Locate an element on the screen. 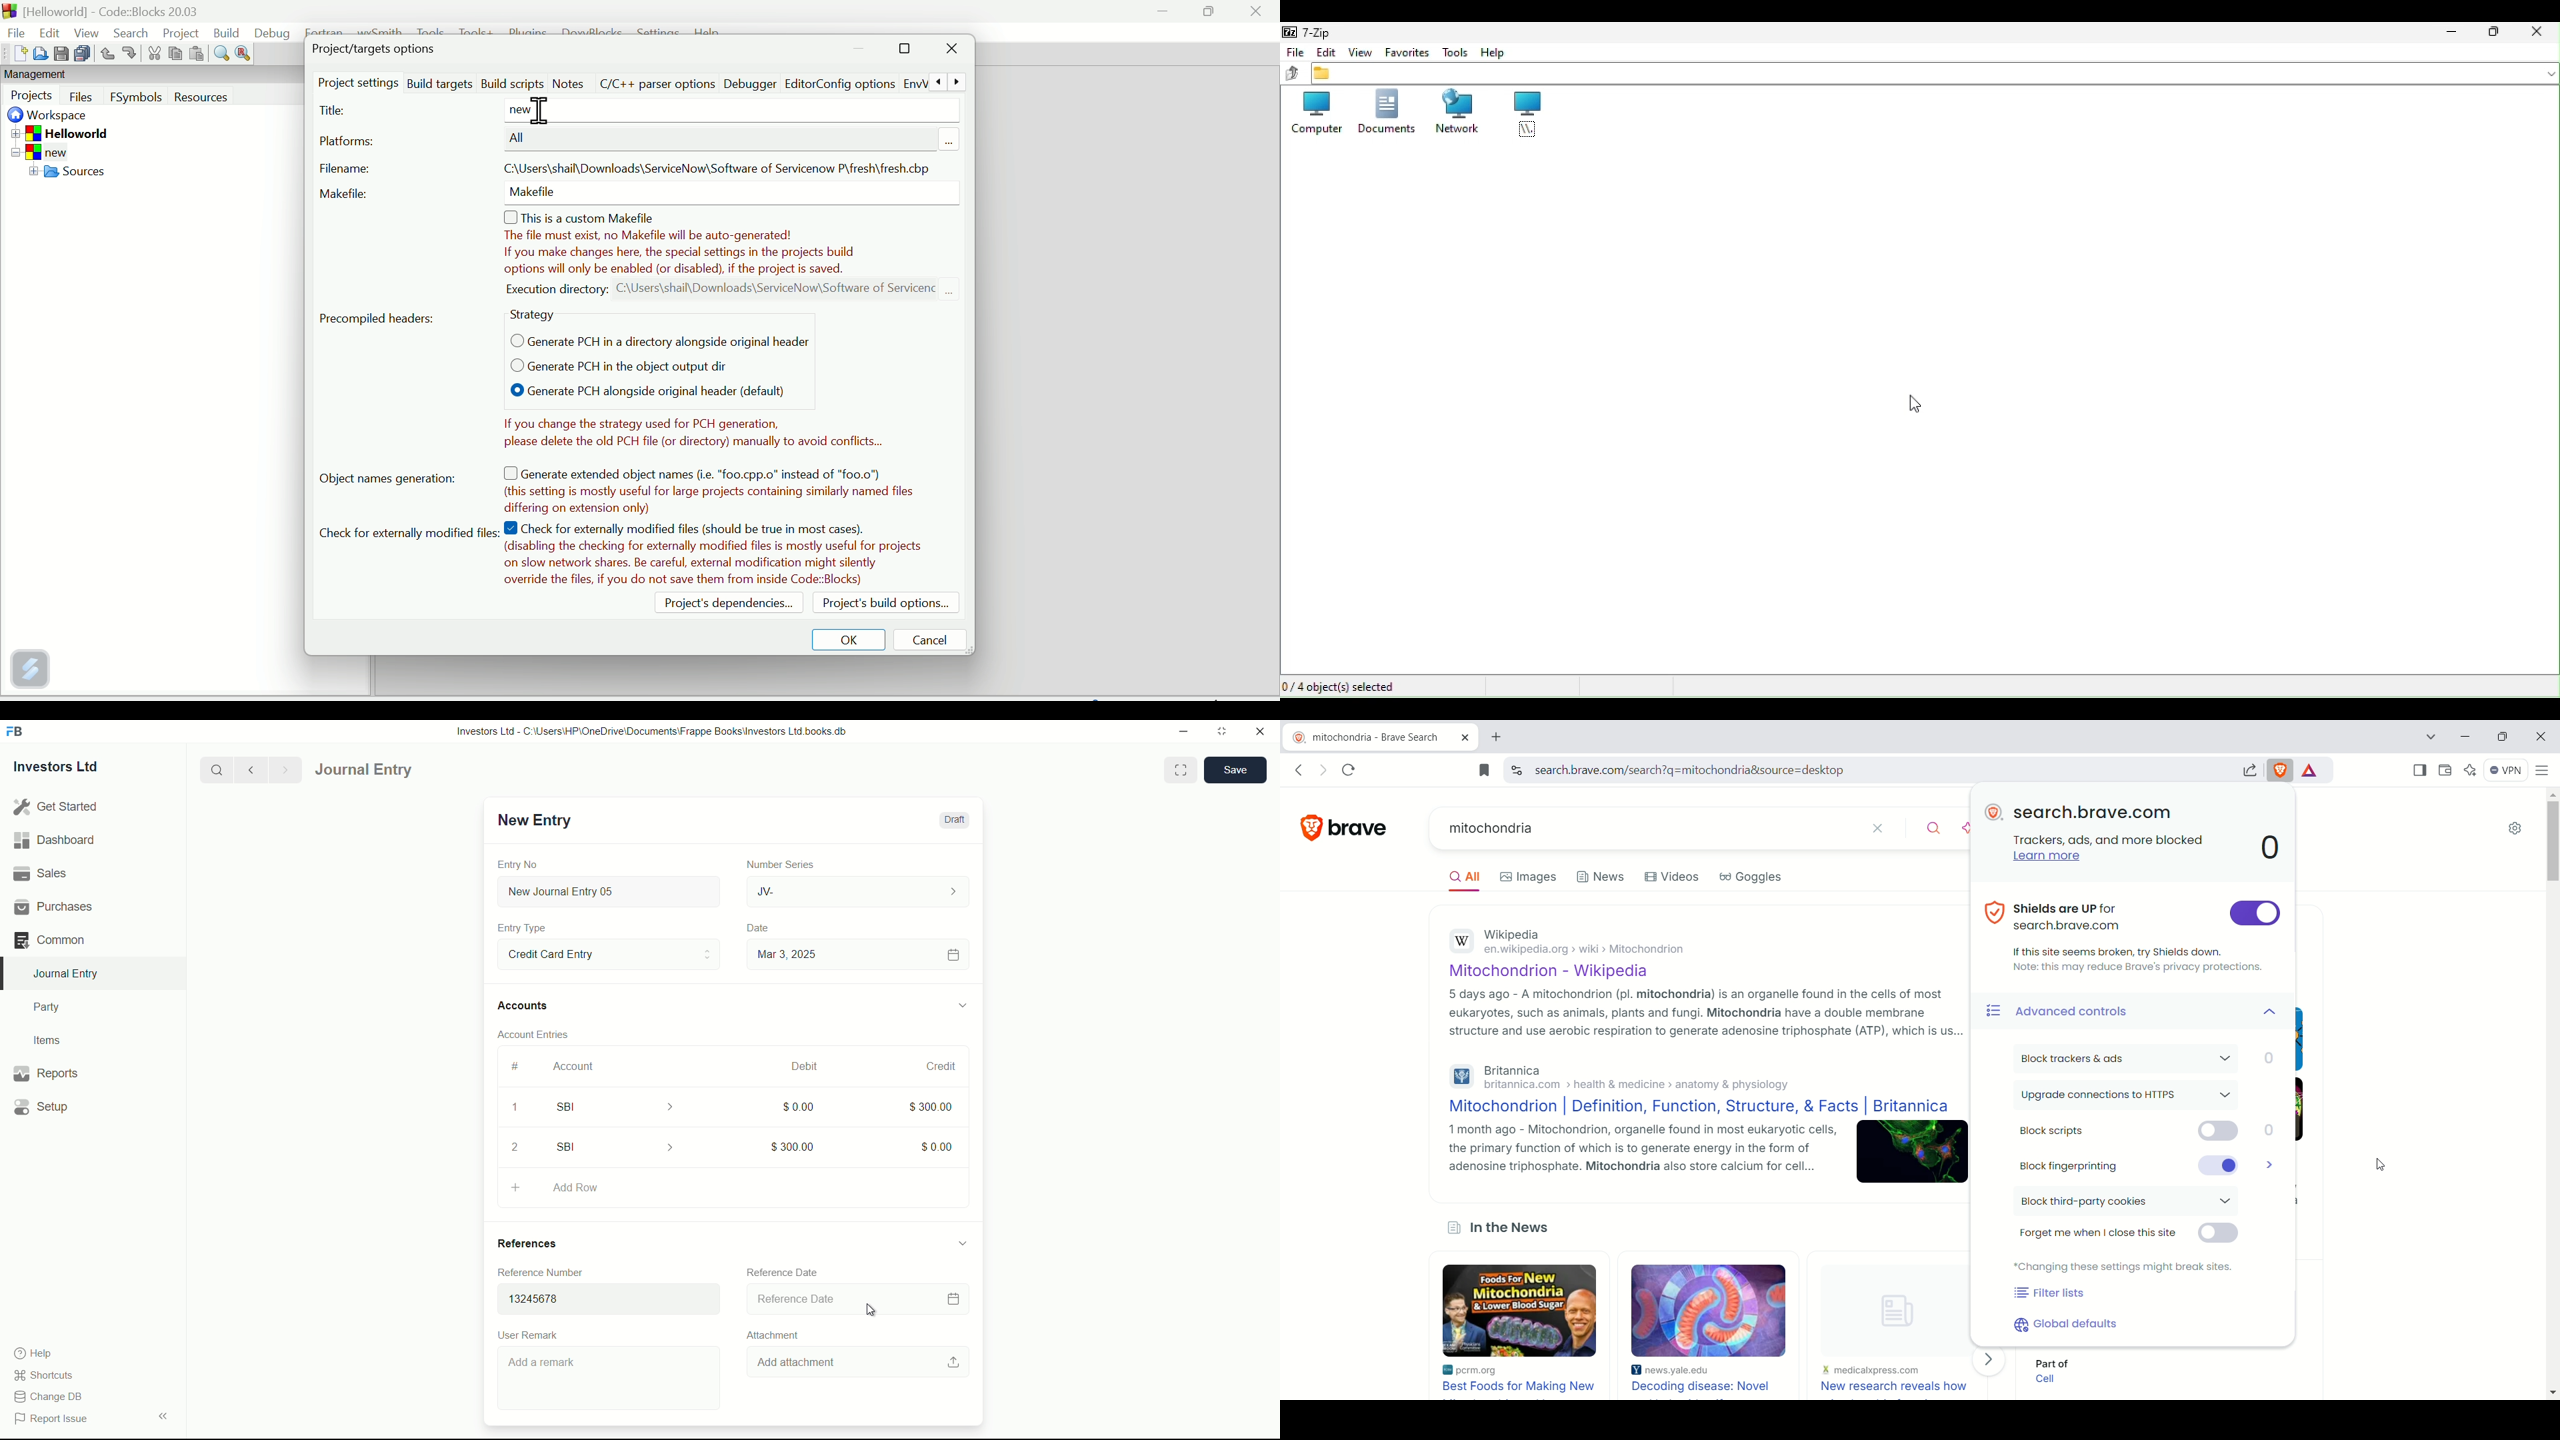 The image size is (2576, 1456). File name is located at coordinates (342, 169).